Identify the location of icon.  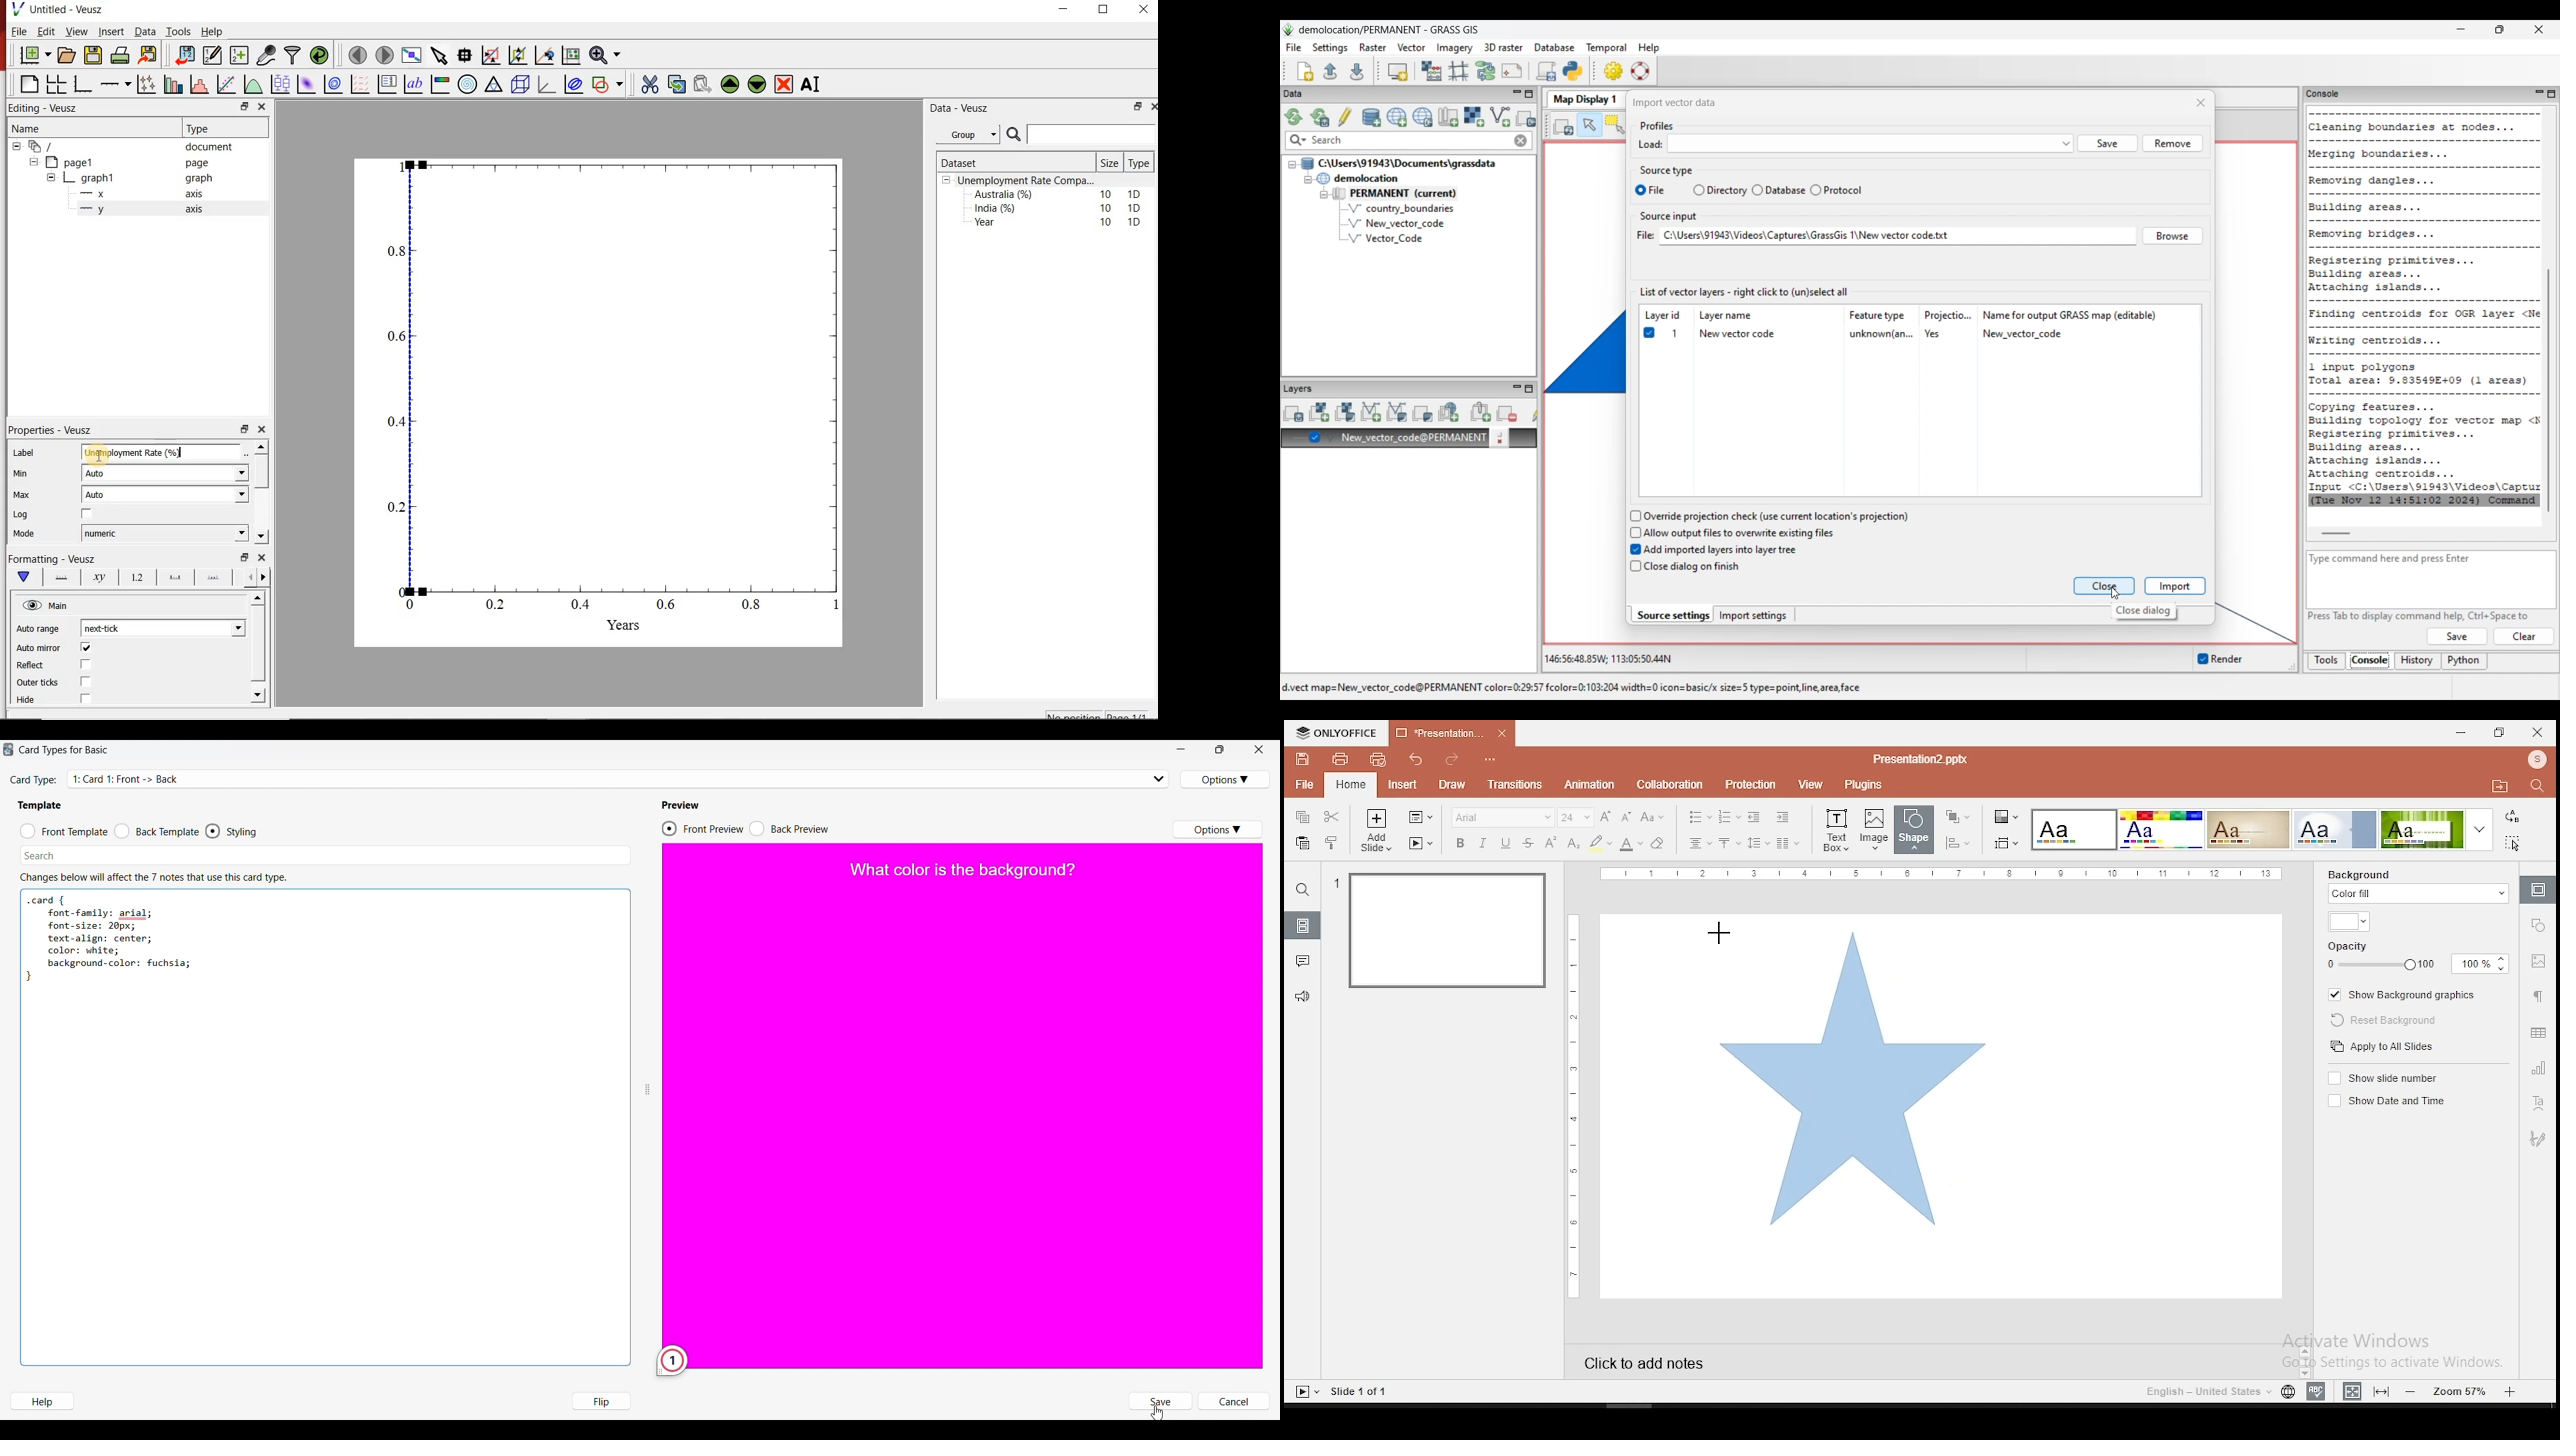
(1337, 733).